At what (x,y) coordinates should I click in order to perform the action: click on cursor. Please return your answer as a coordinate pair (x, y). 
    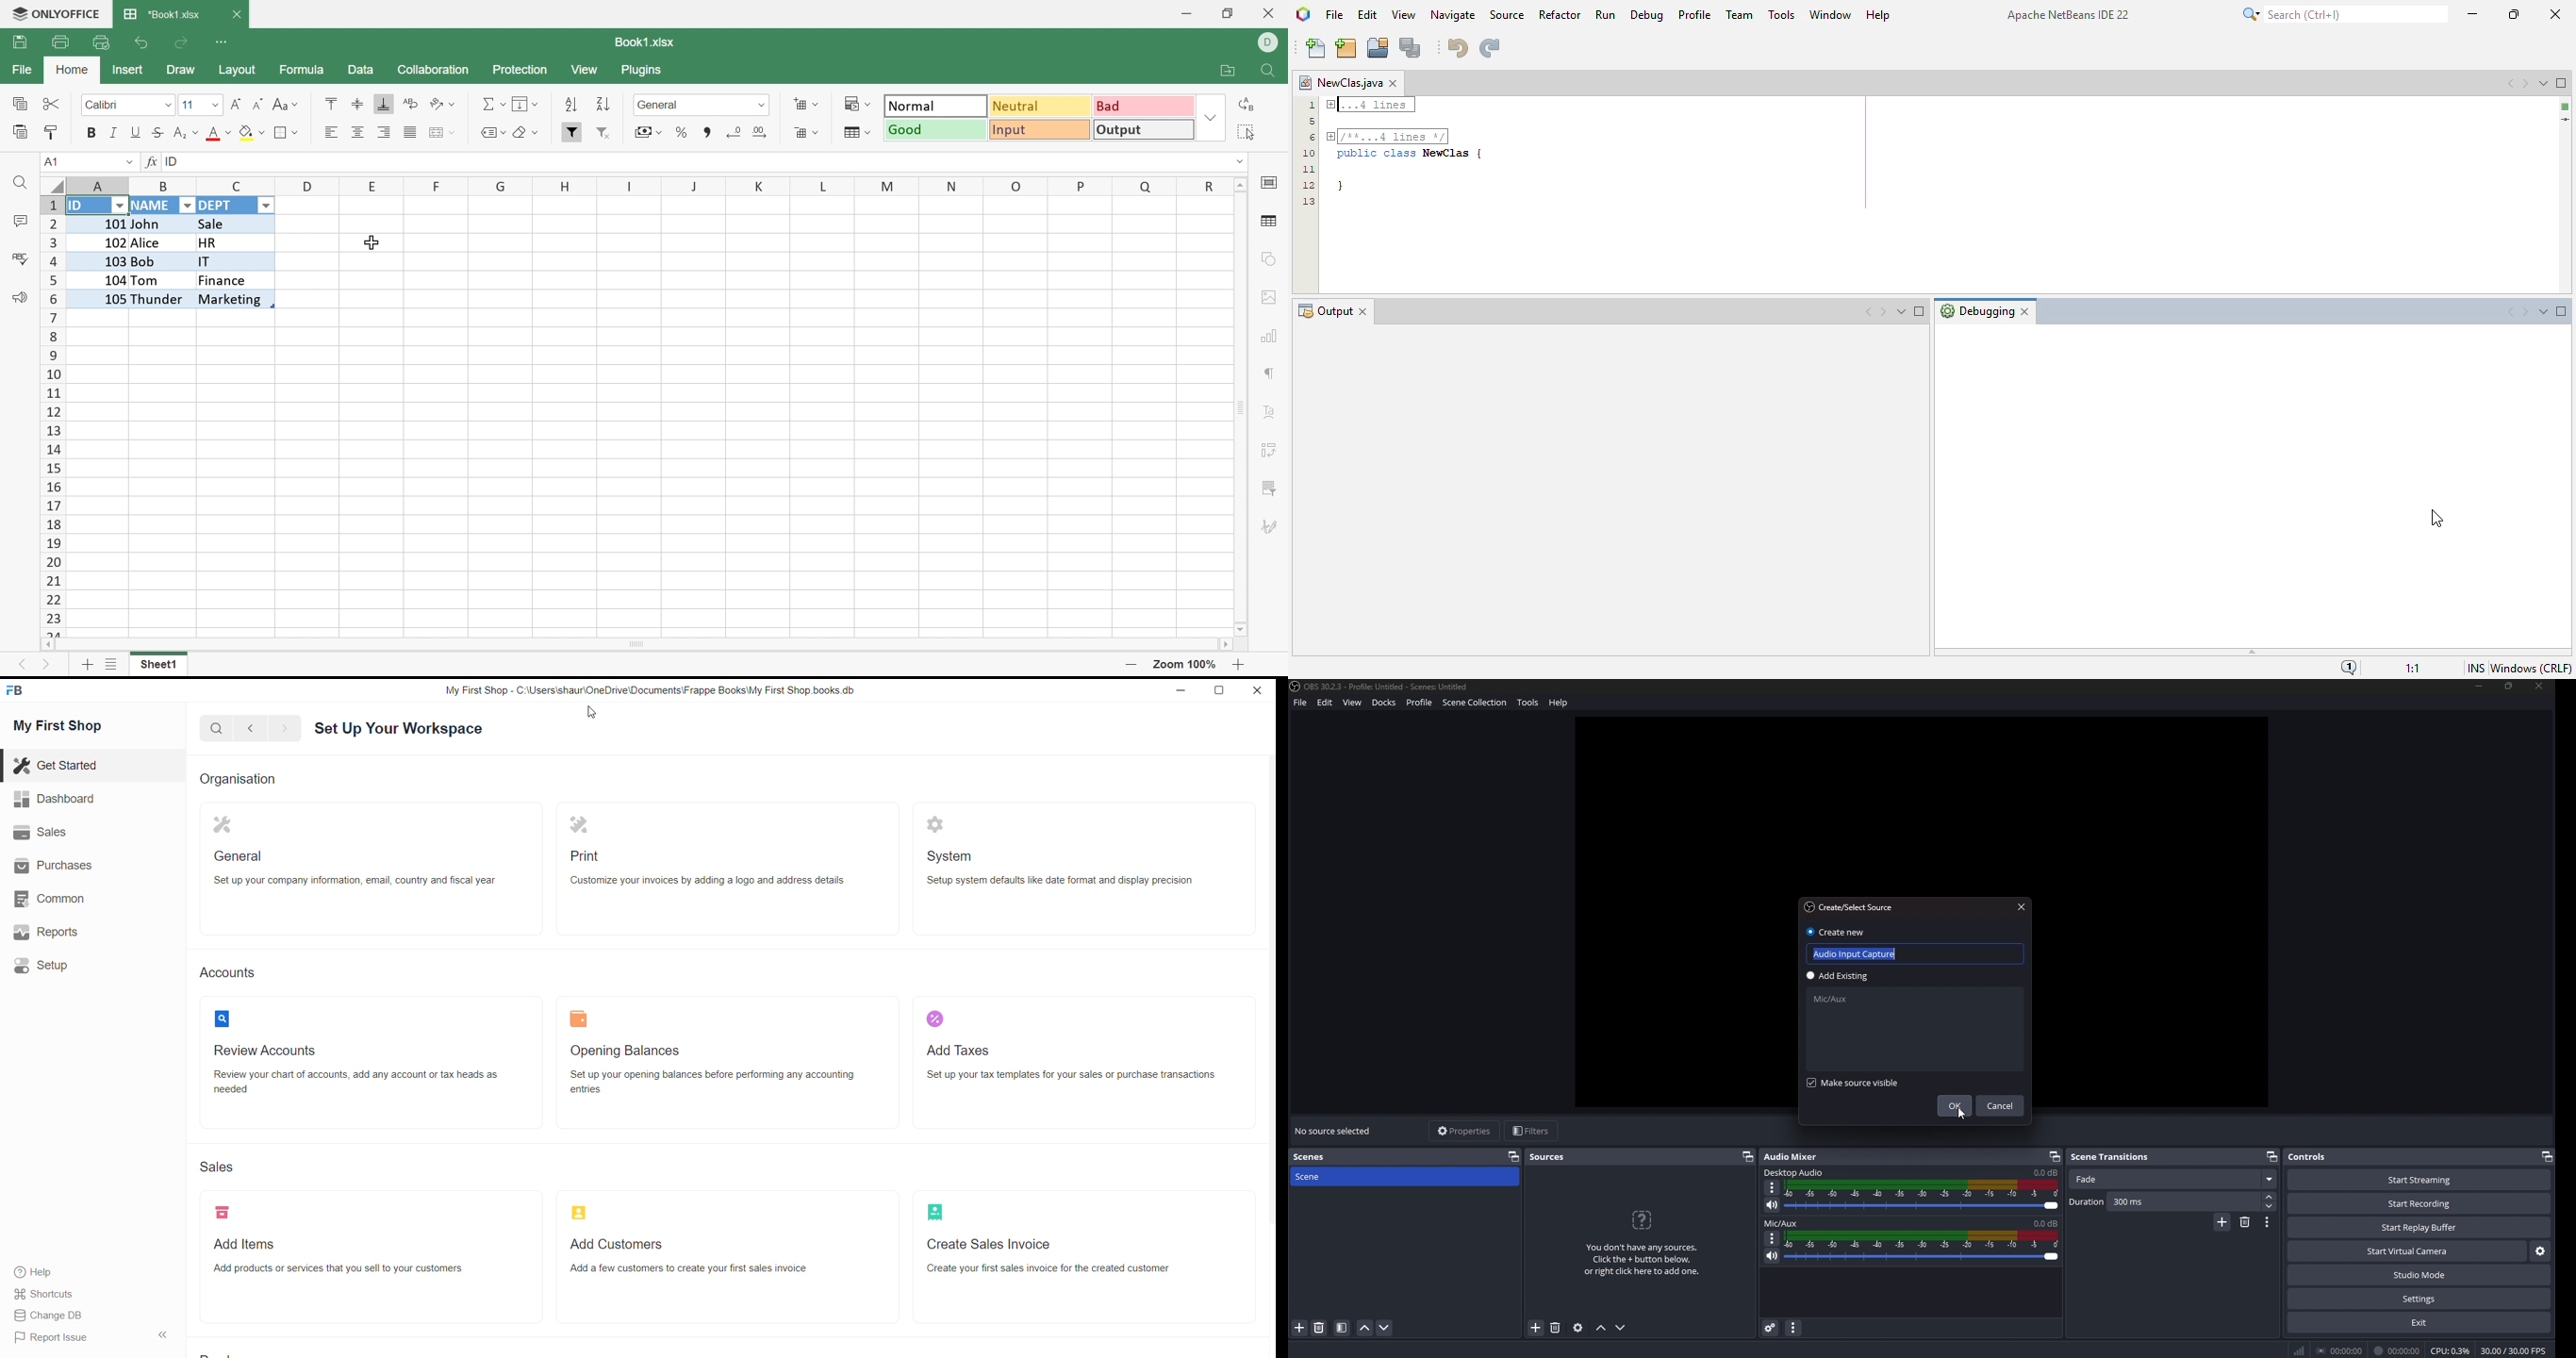
    Looking at the image, I should click on (594, 712).